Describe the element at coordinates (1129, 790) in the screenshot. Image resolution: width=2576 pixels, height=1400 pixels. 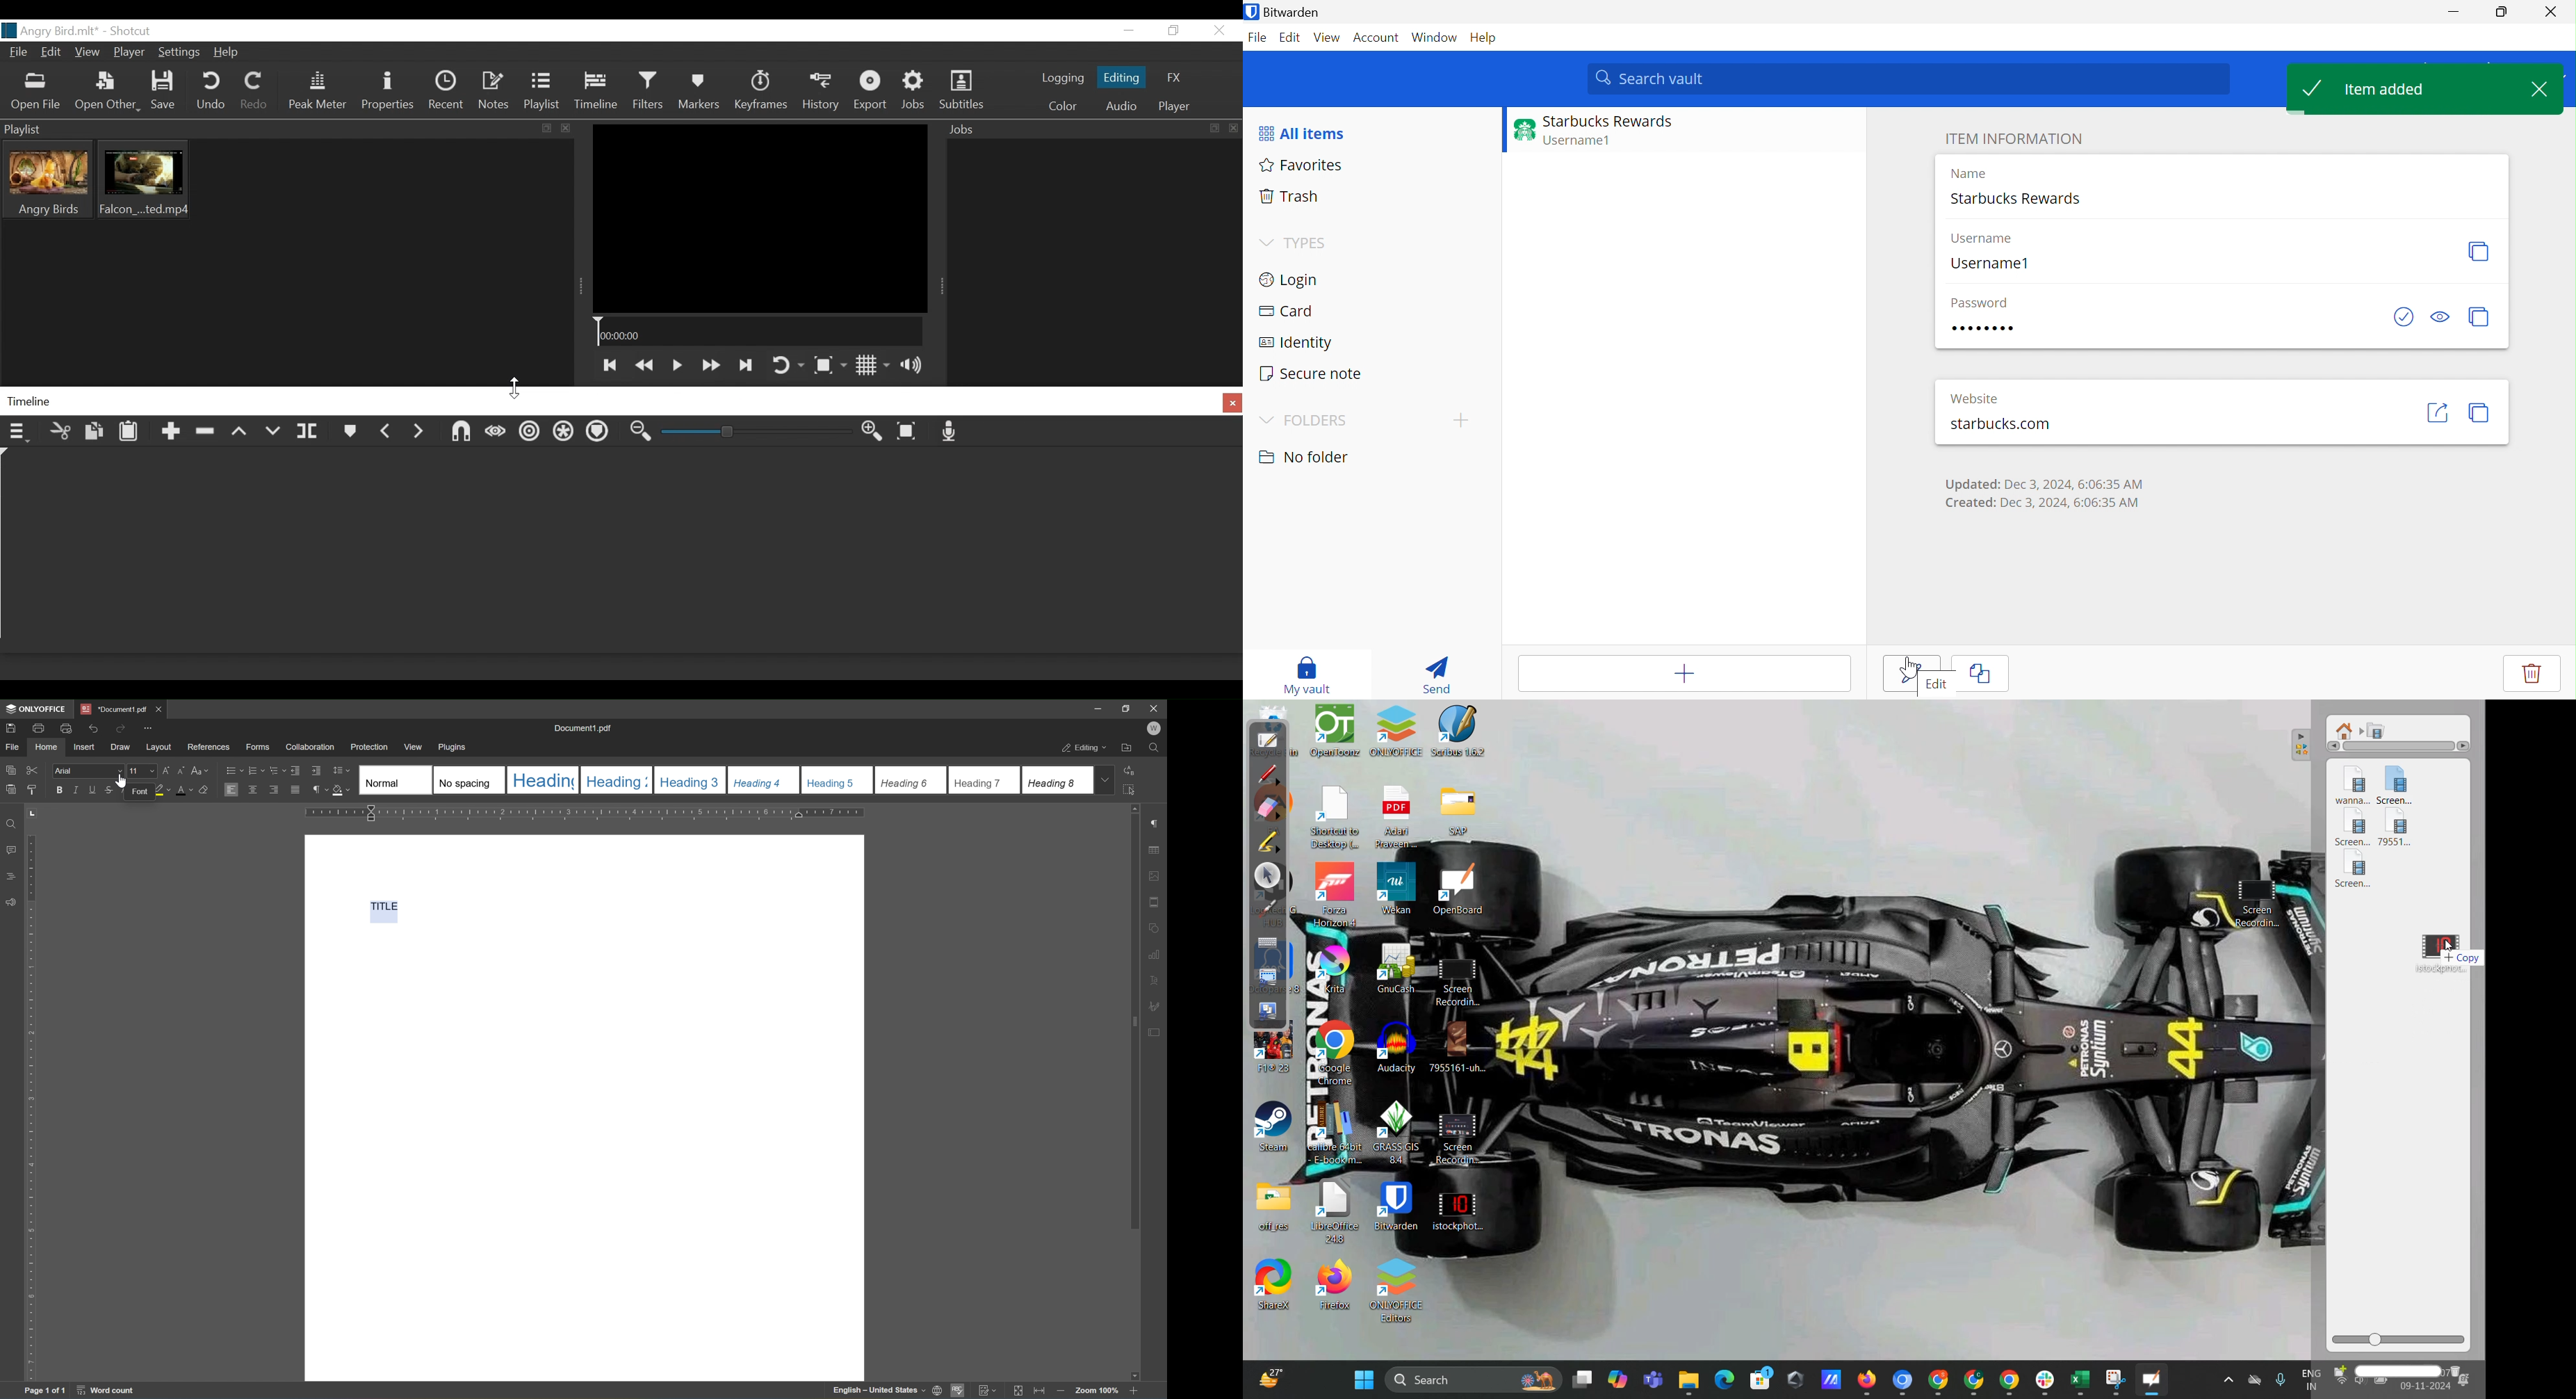
I see `select all` at that location.